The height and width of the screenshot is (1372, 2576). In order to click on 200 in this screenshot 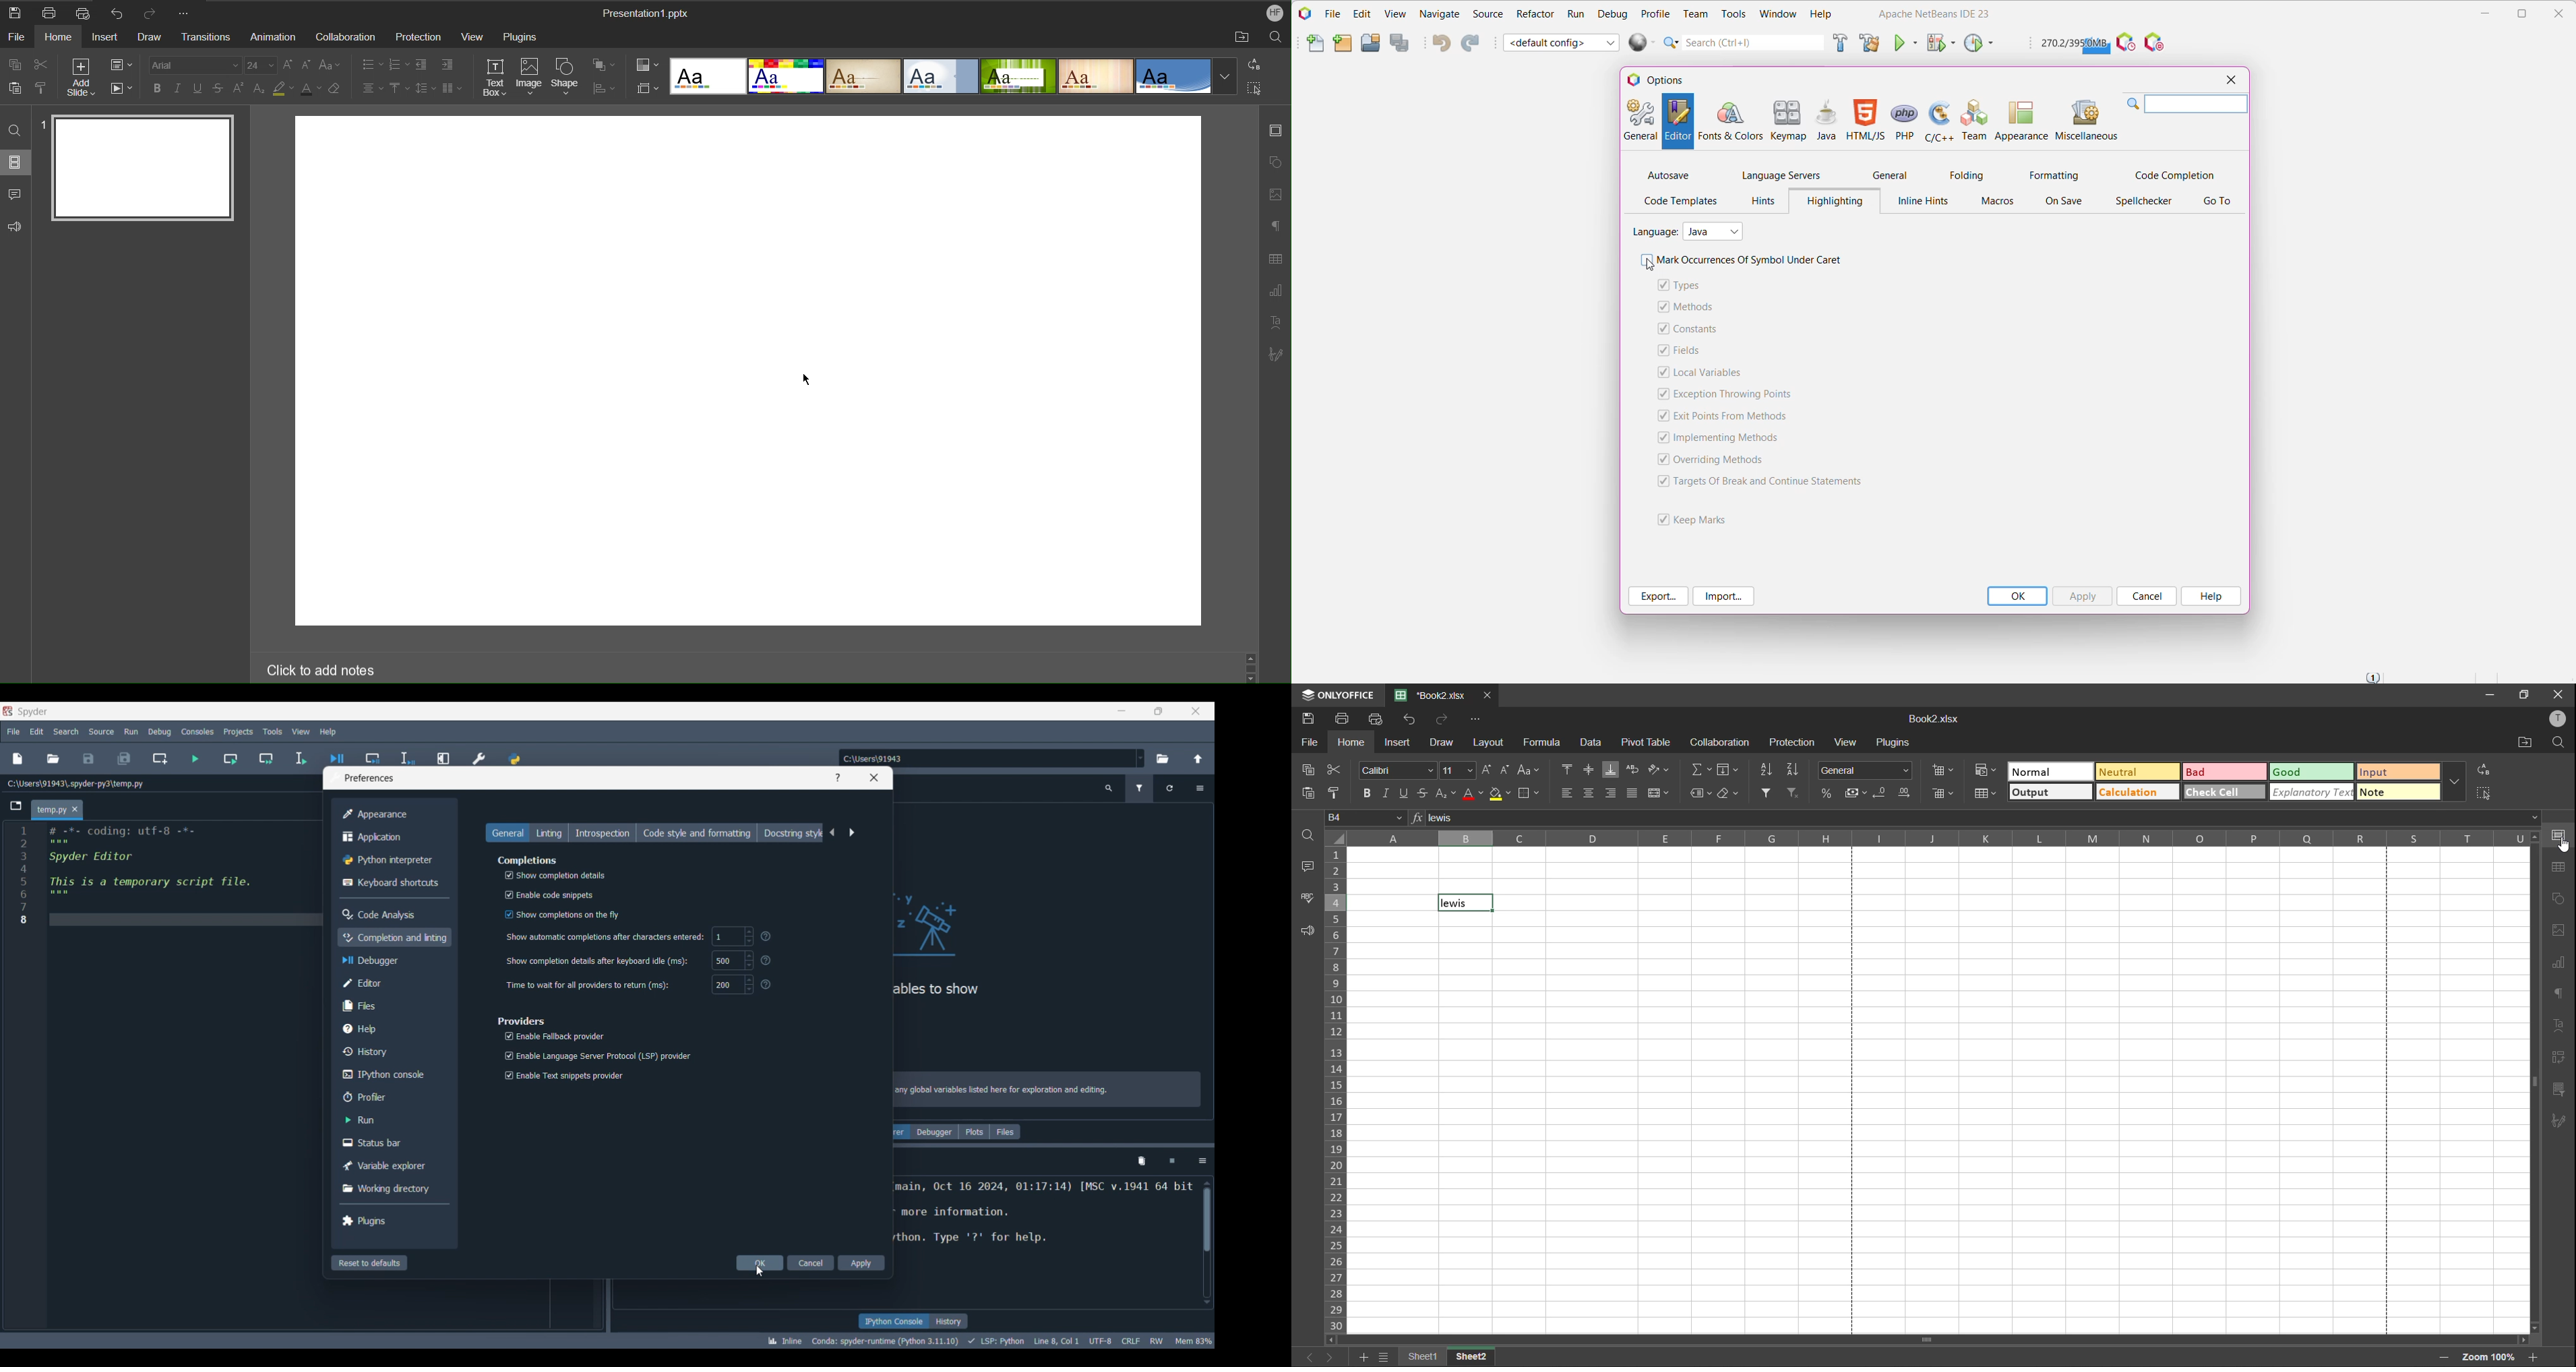, I will do `click(732, 985)`.